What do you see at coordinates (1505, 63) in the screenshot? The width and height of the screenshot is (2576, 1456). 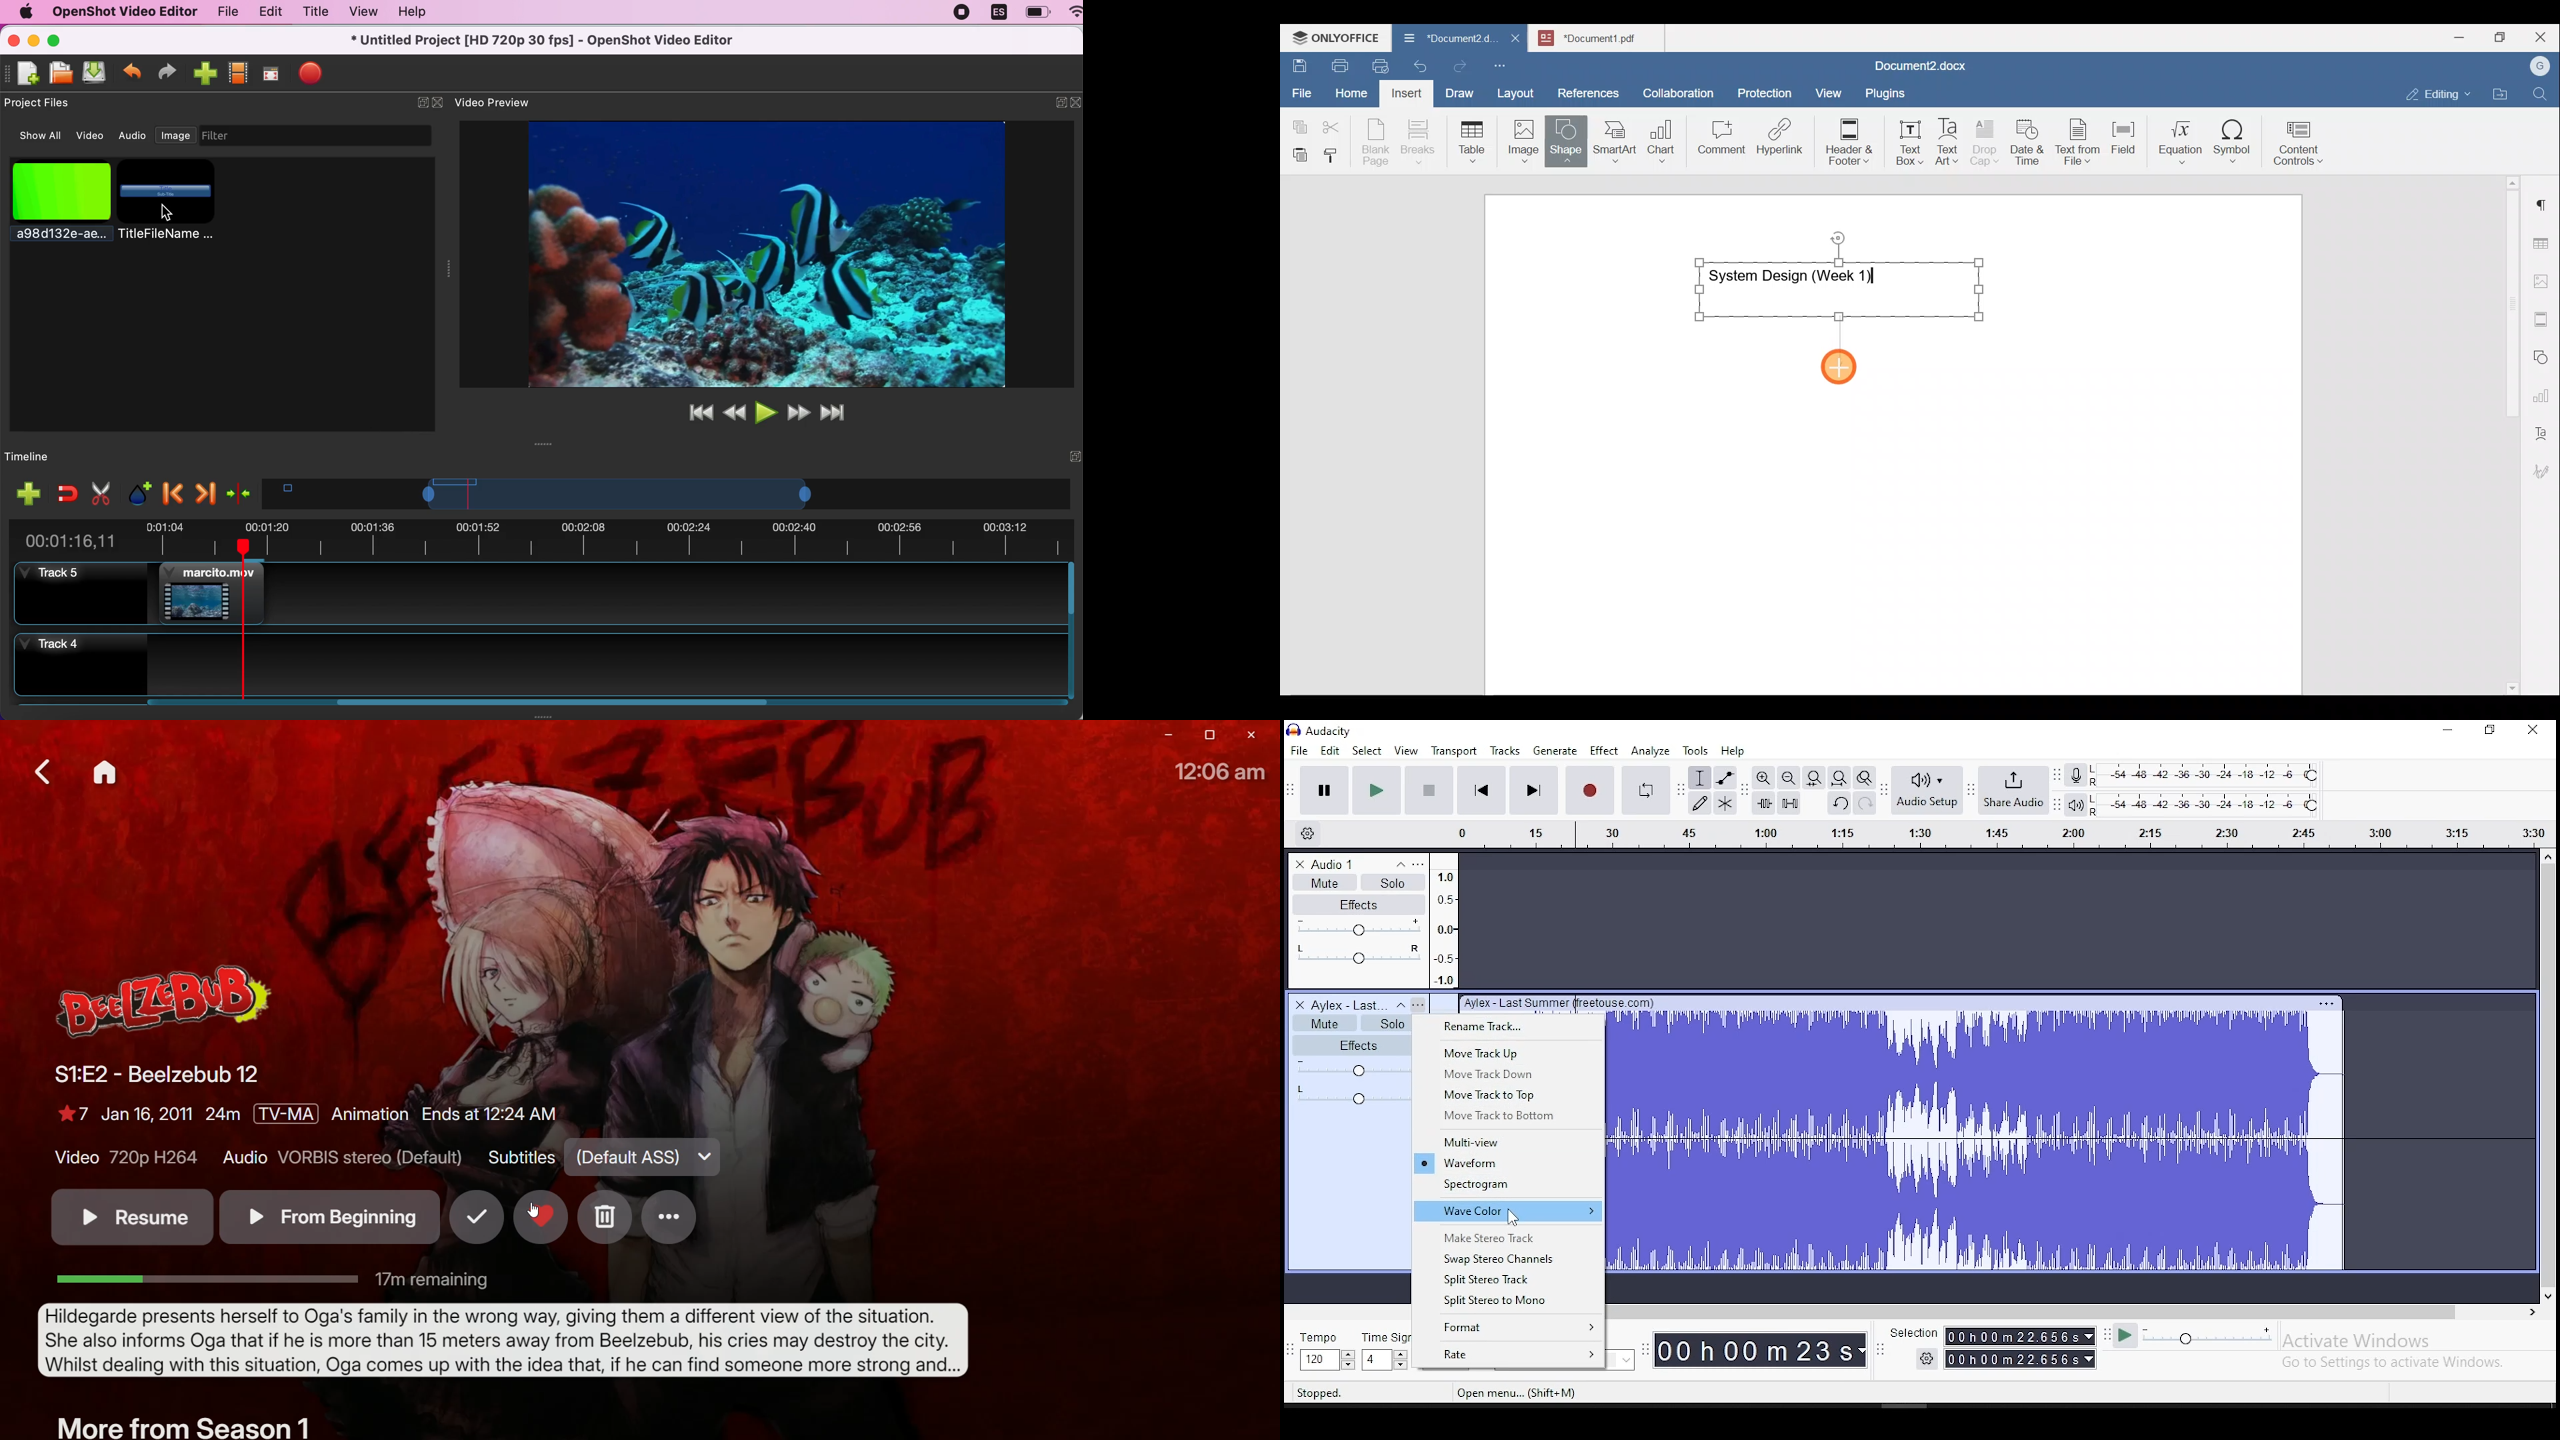 I see `Customize quick access toolbar` at bounding box center [1505, 63].